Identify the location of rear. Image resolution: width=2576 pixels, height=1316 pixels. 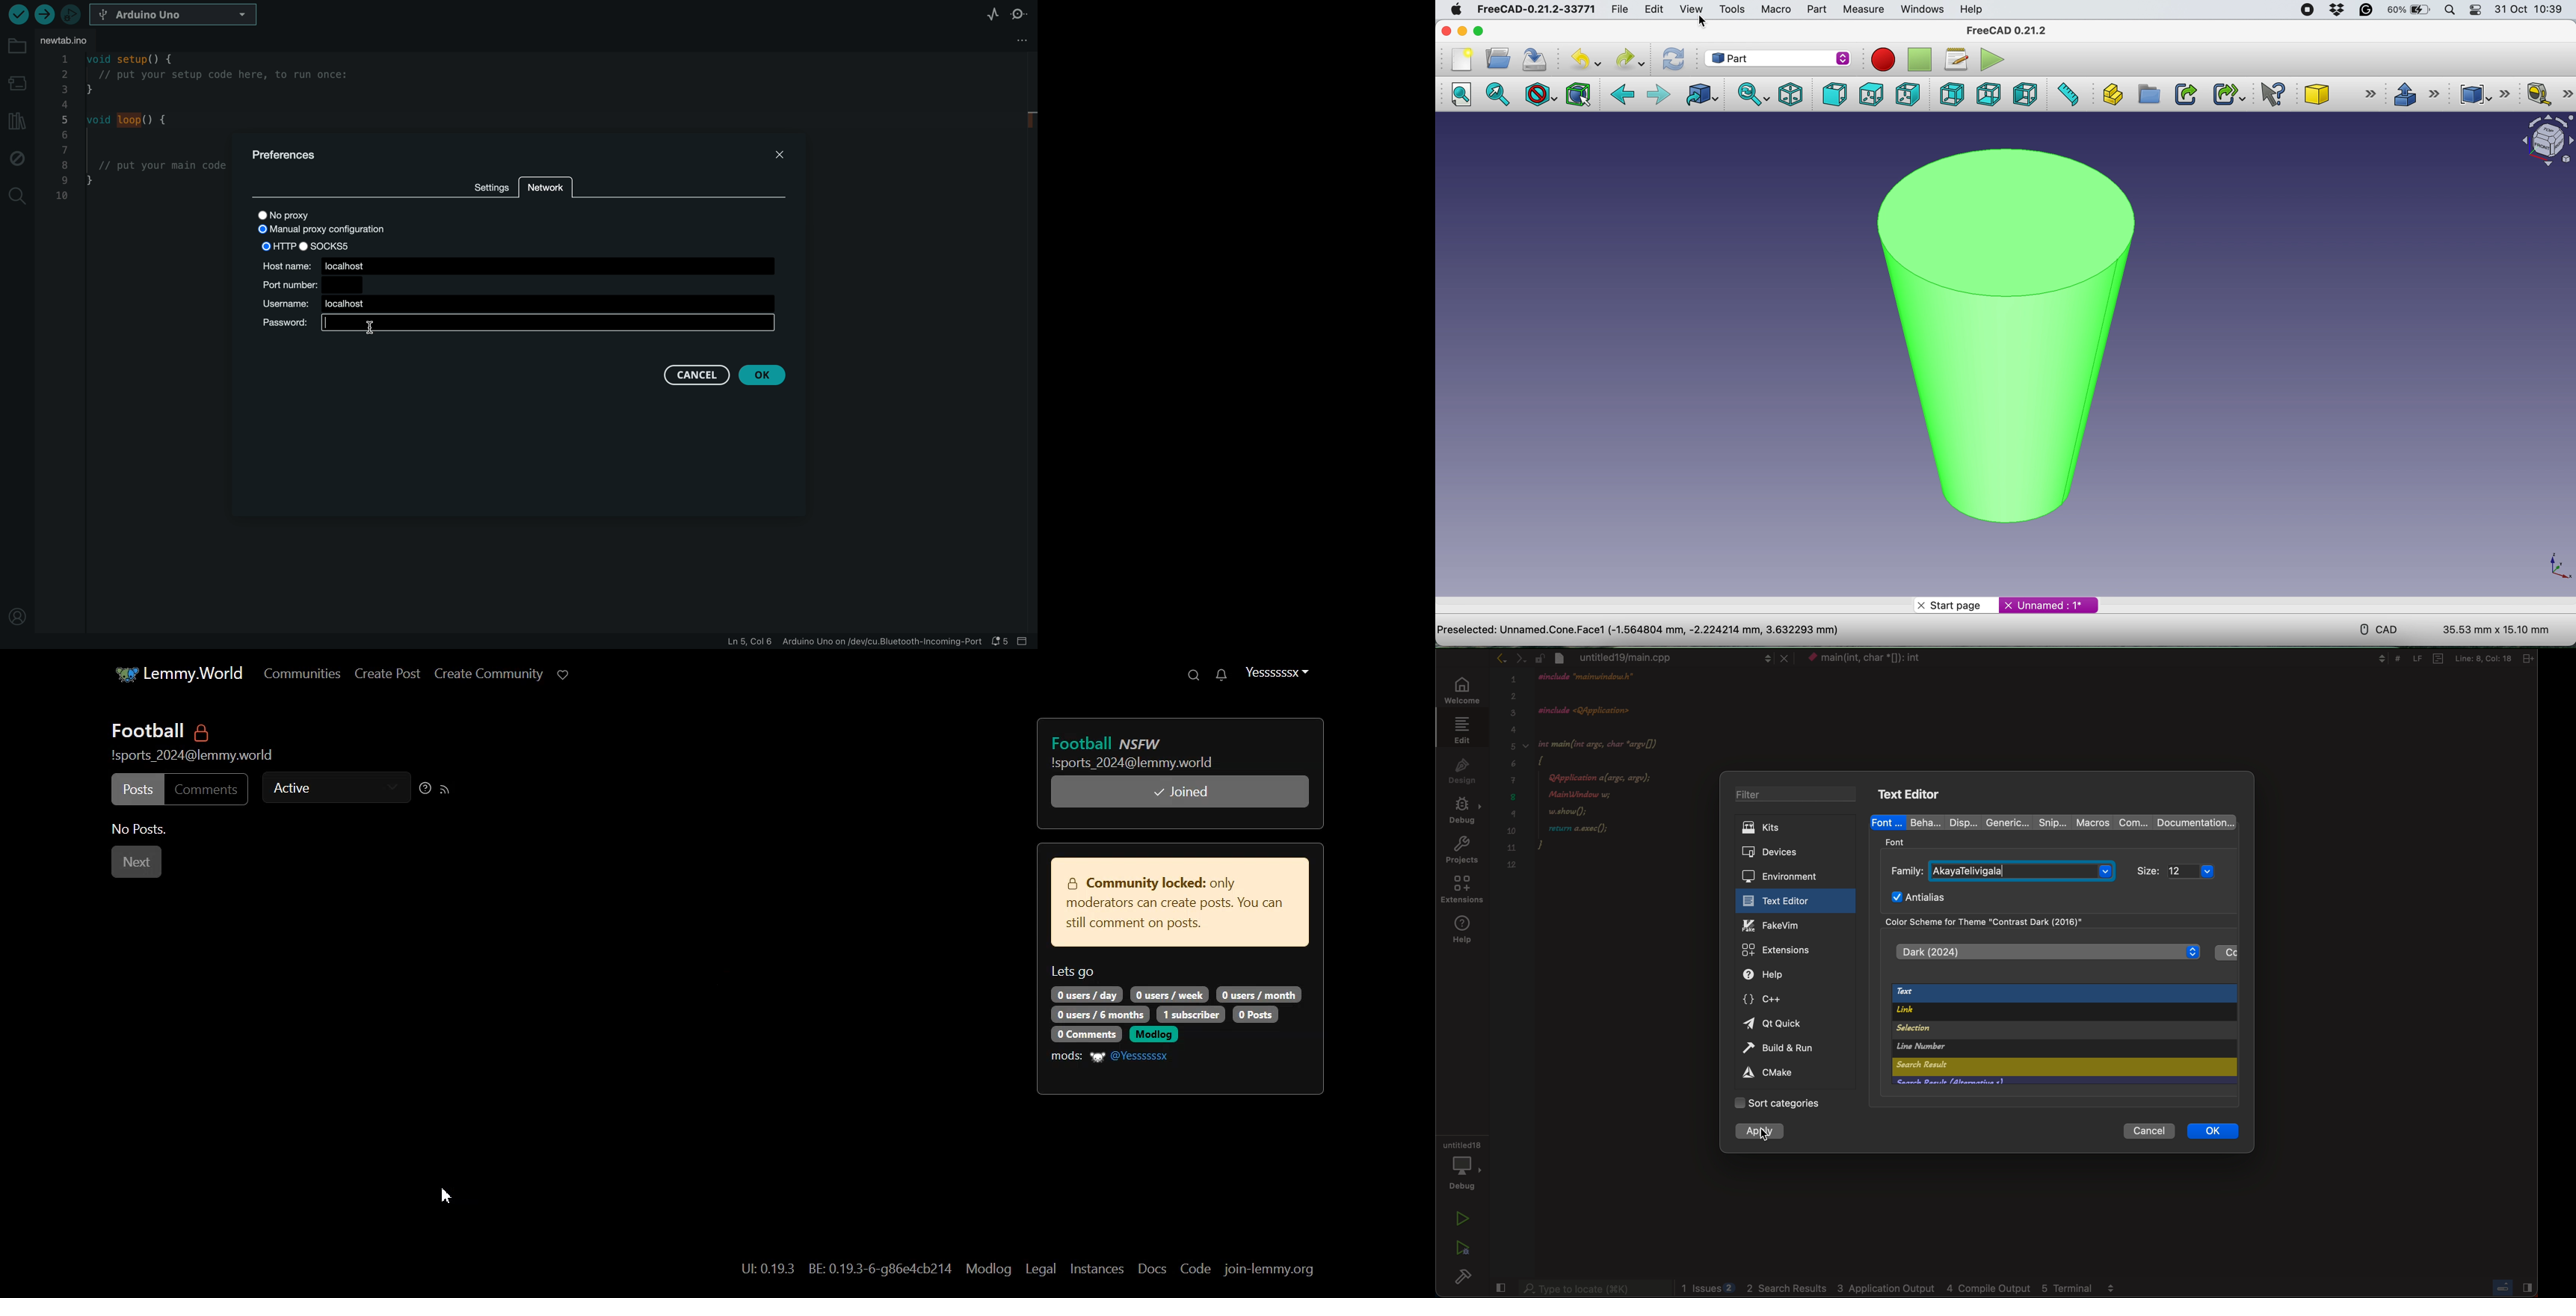
(1950, 96).